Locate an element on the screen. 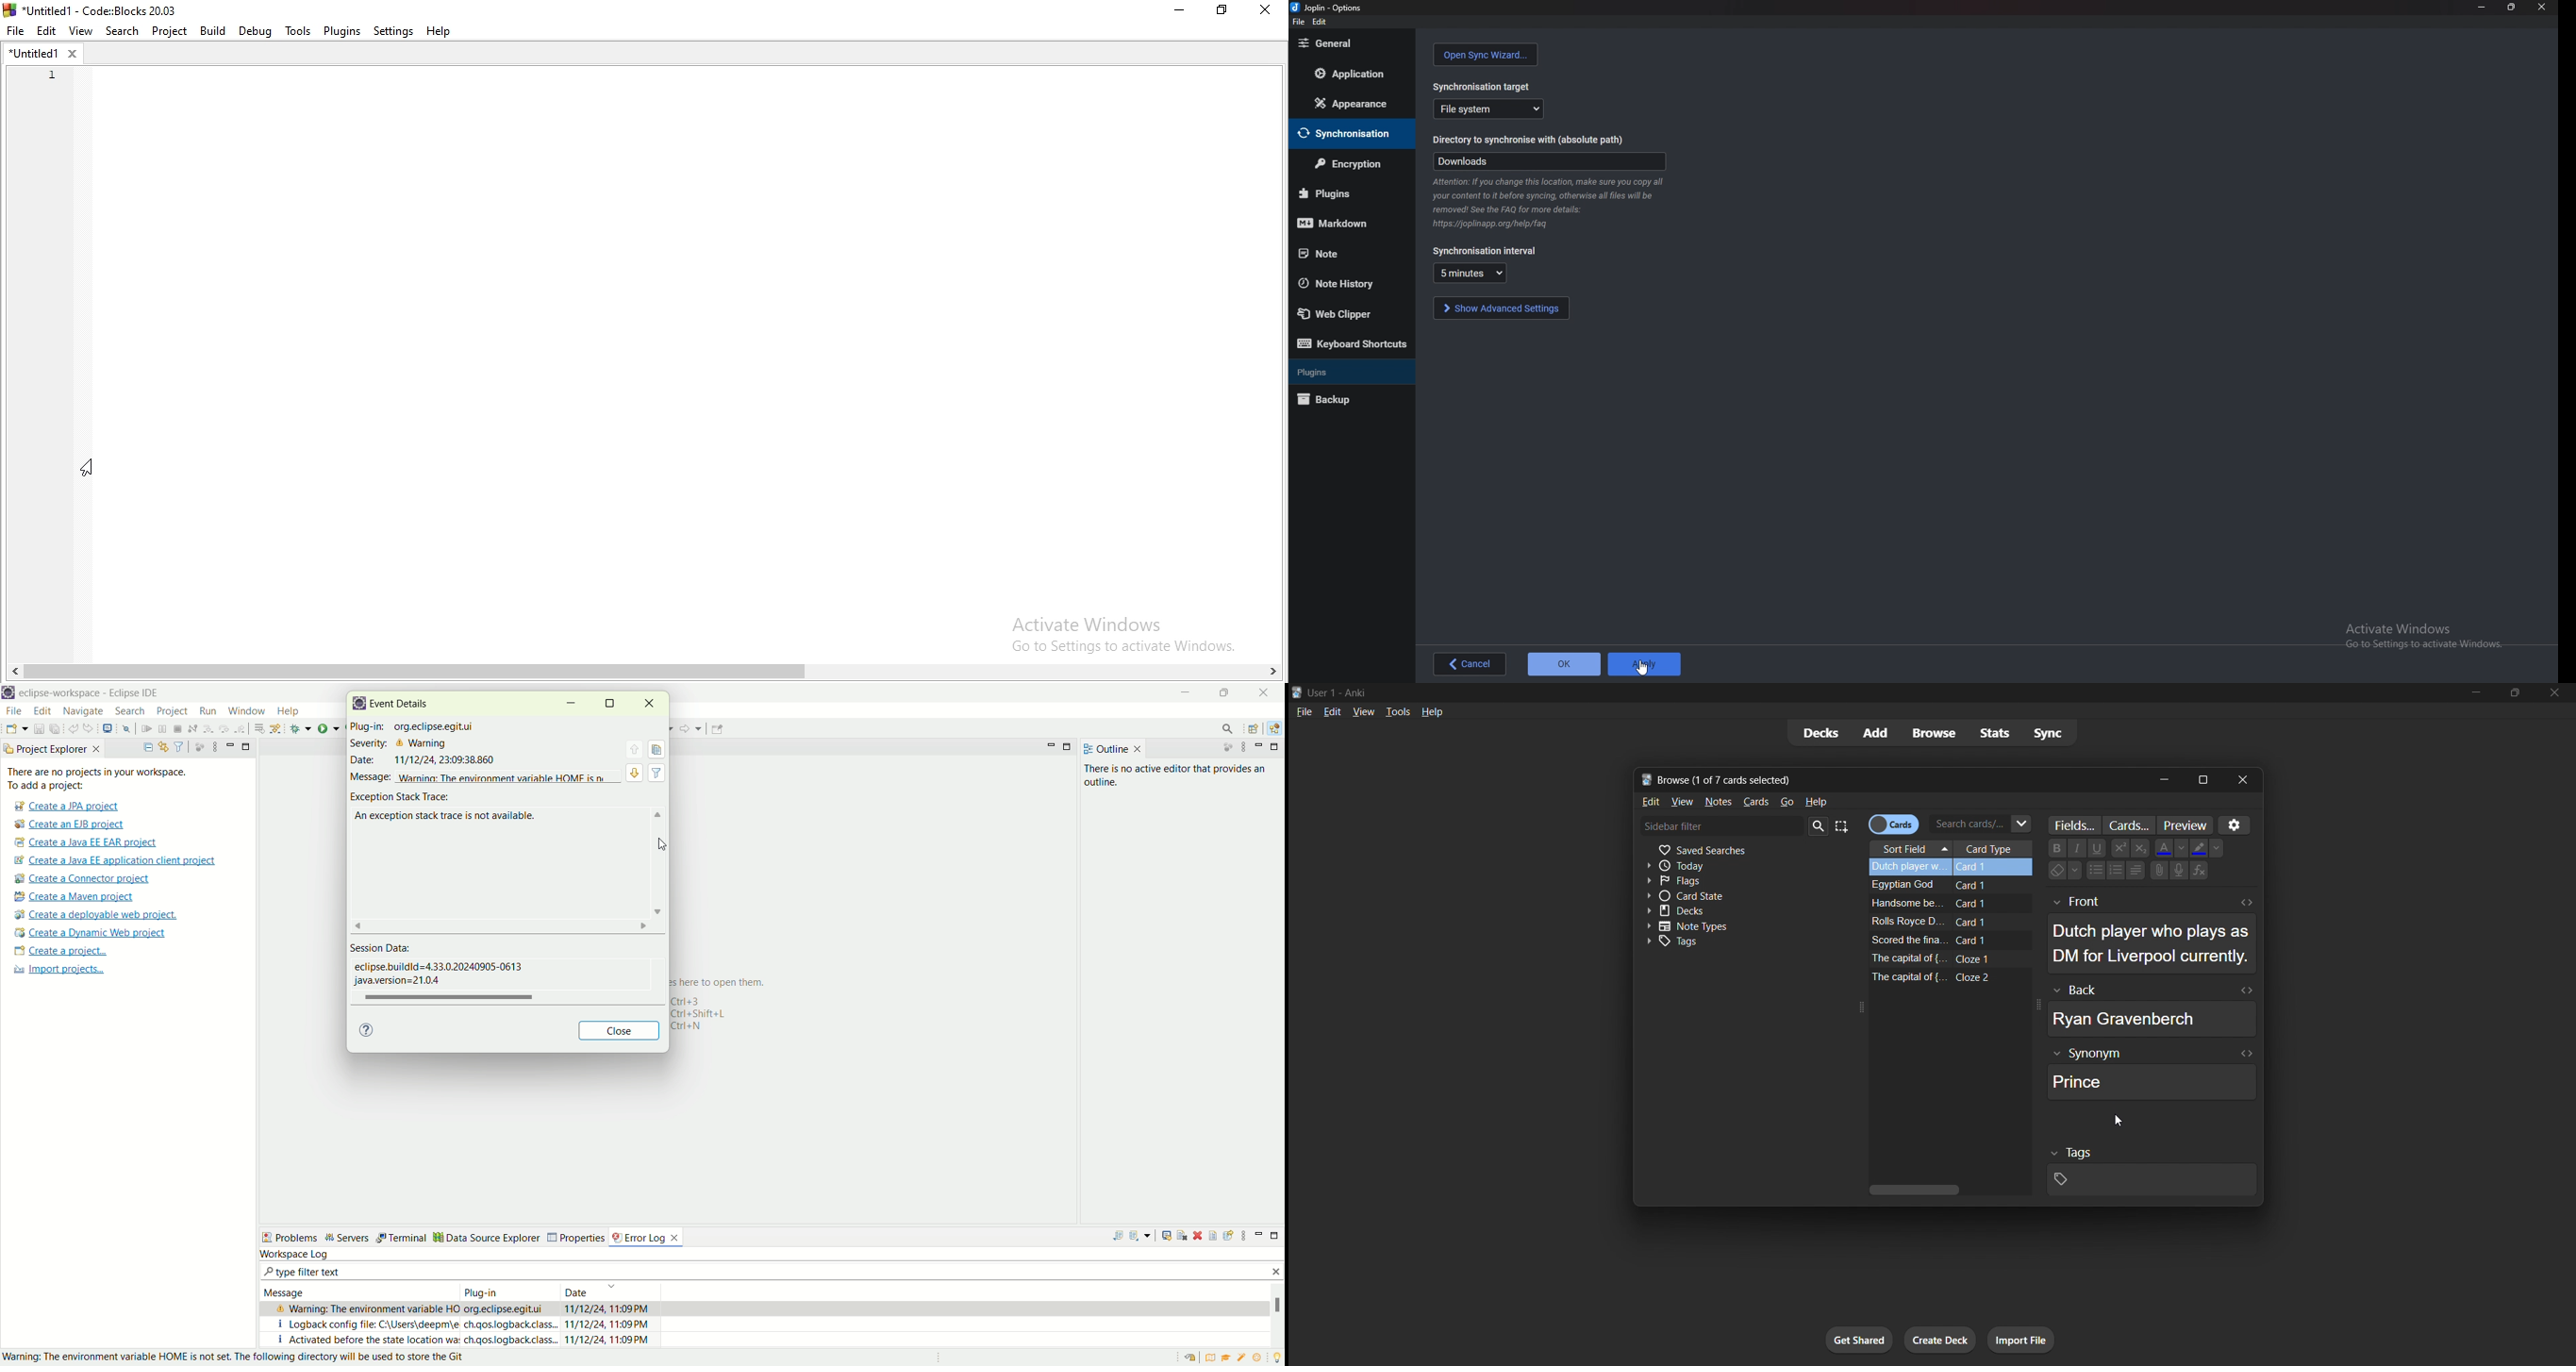 This screenshot has width=2576, height=1372. File system is located at coordinates (1490, 109).